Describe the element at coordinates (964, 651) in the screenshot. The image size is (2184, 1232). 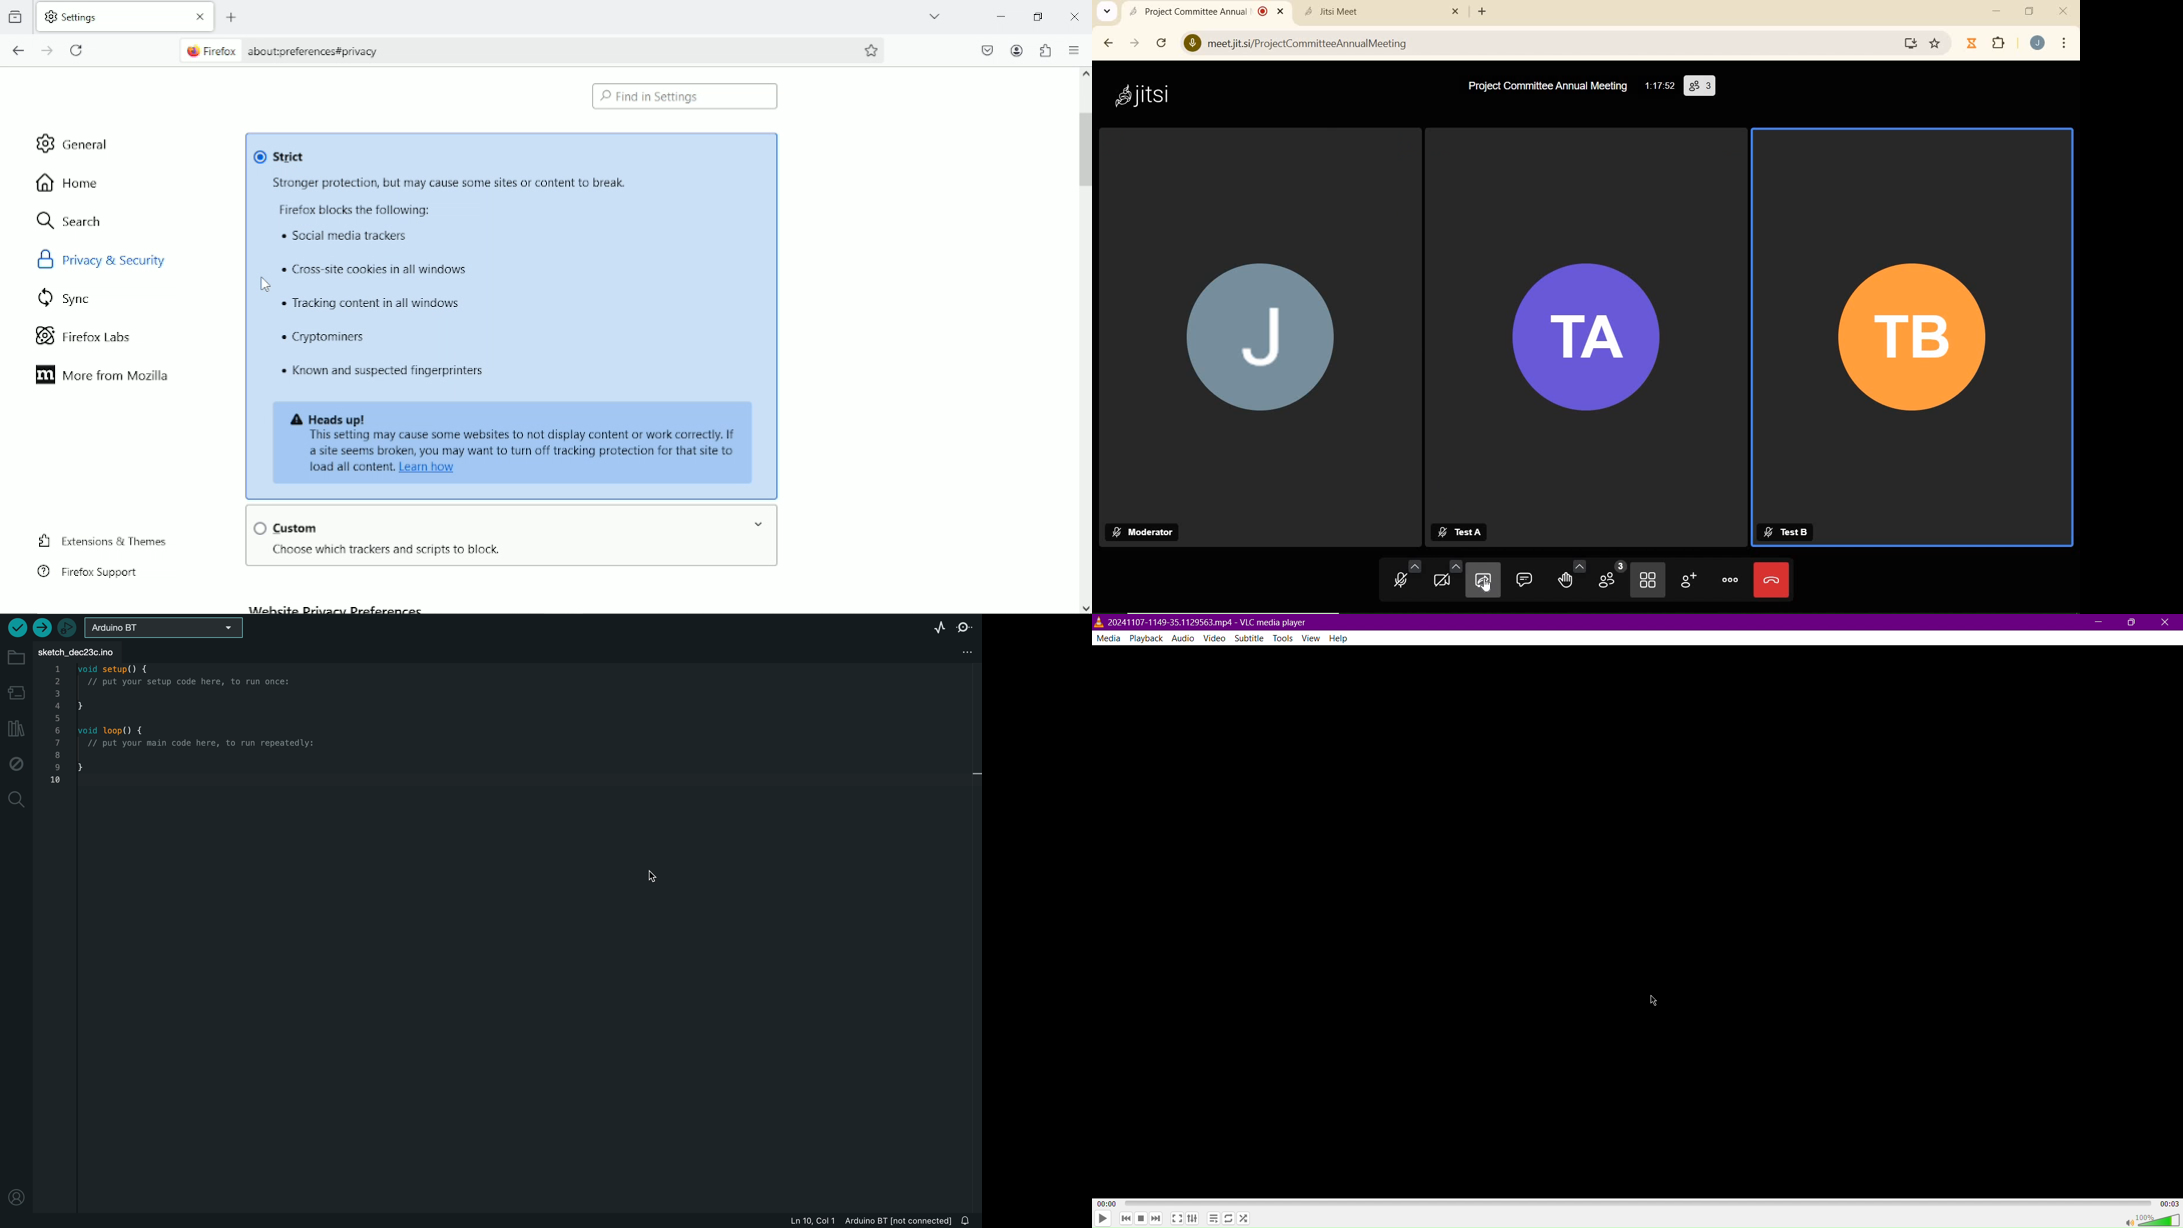
I see `file manager` at that location.